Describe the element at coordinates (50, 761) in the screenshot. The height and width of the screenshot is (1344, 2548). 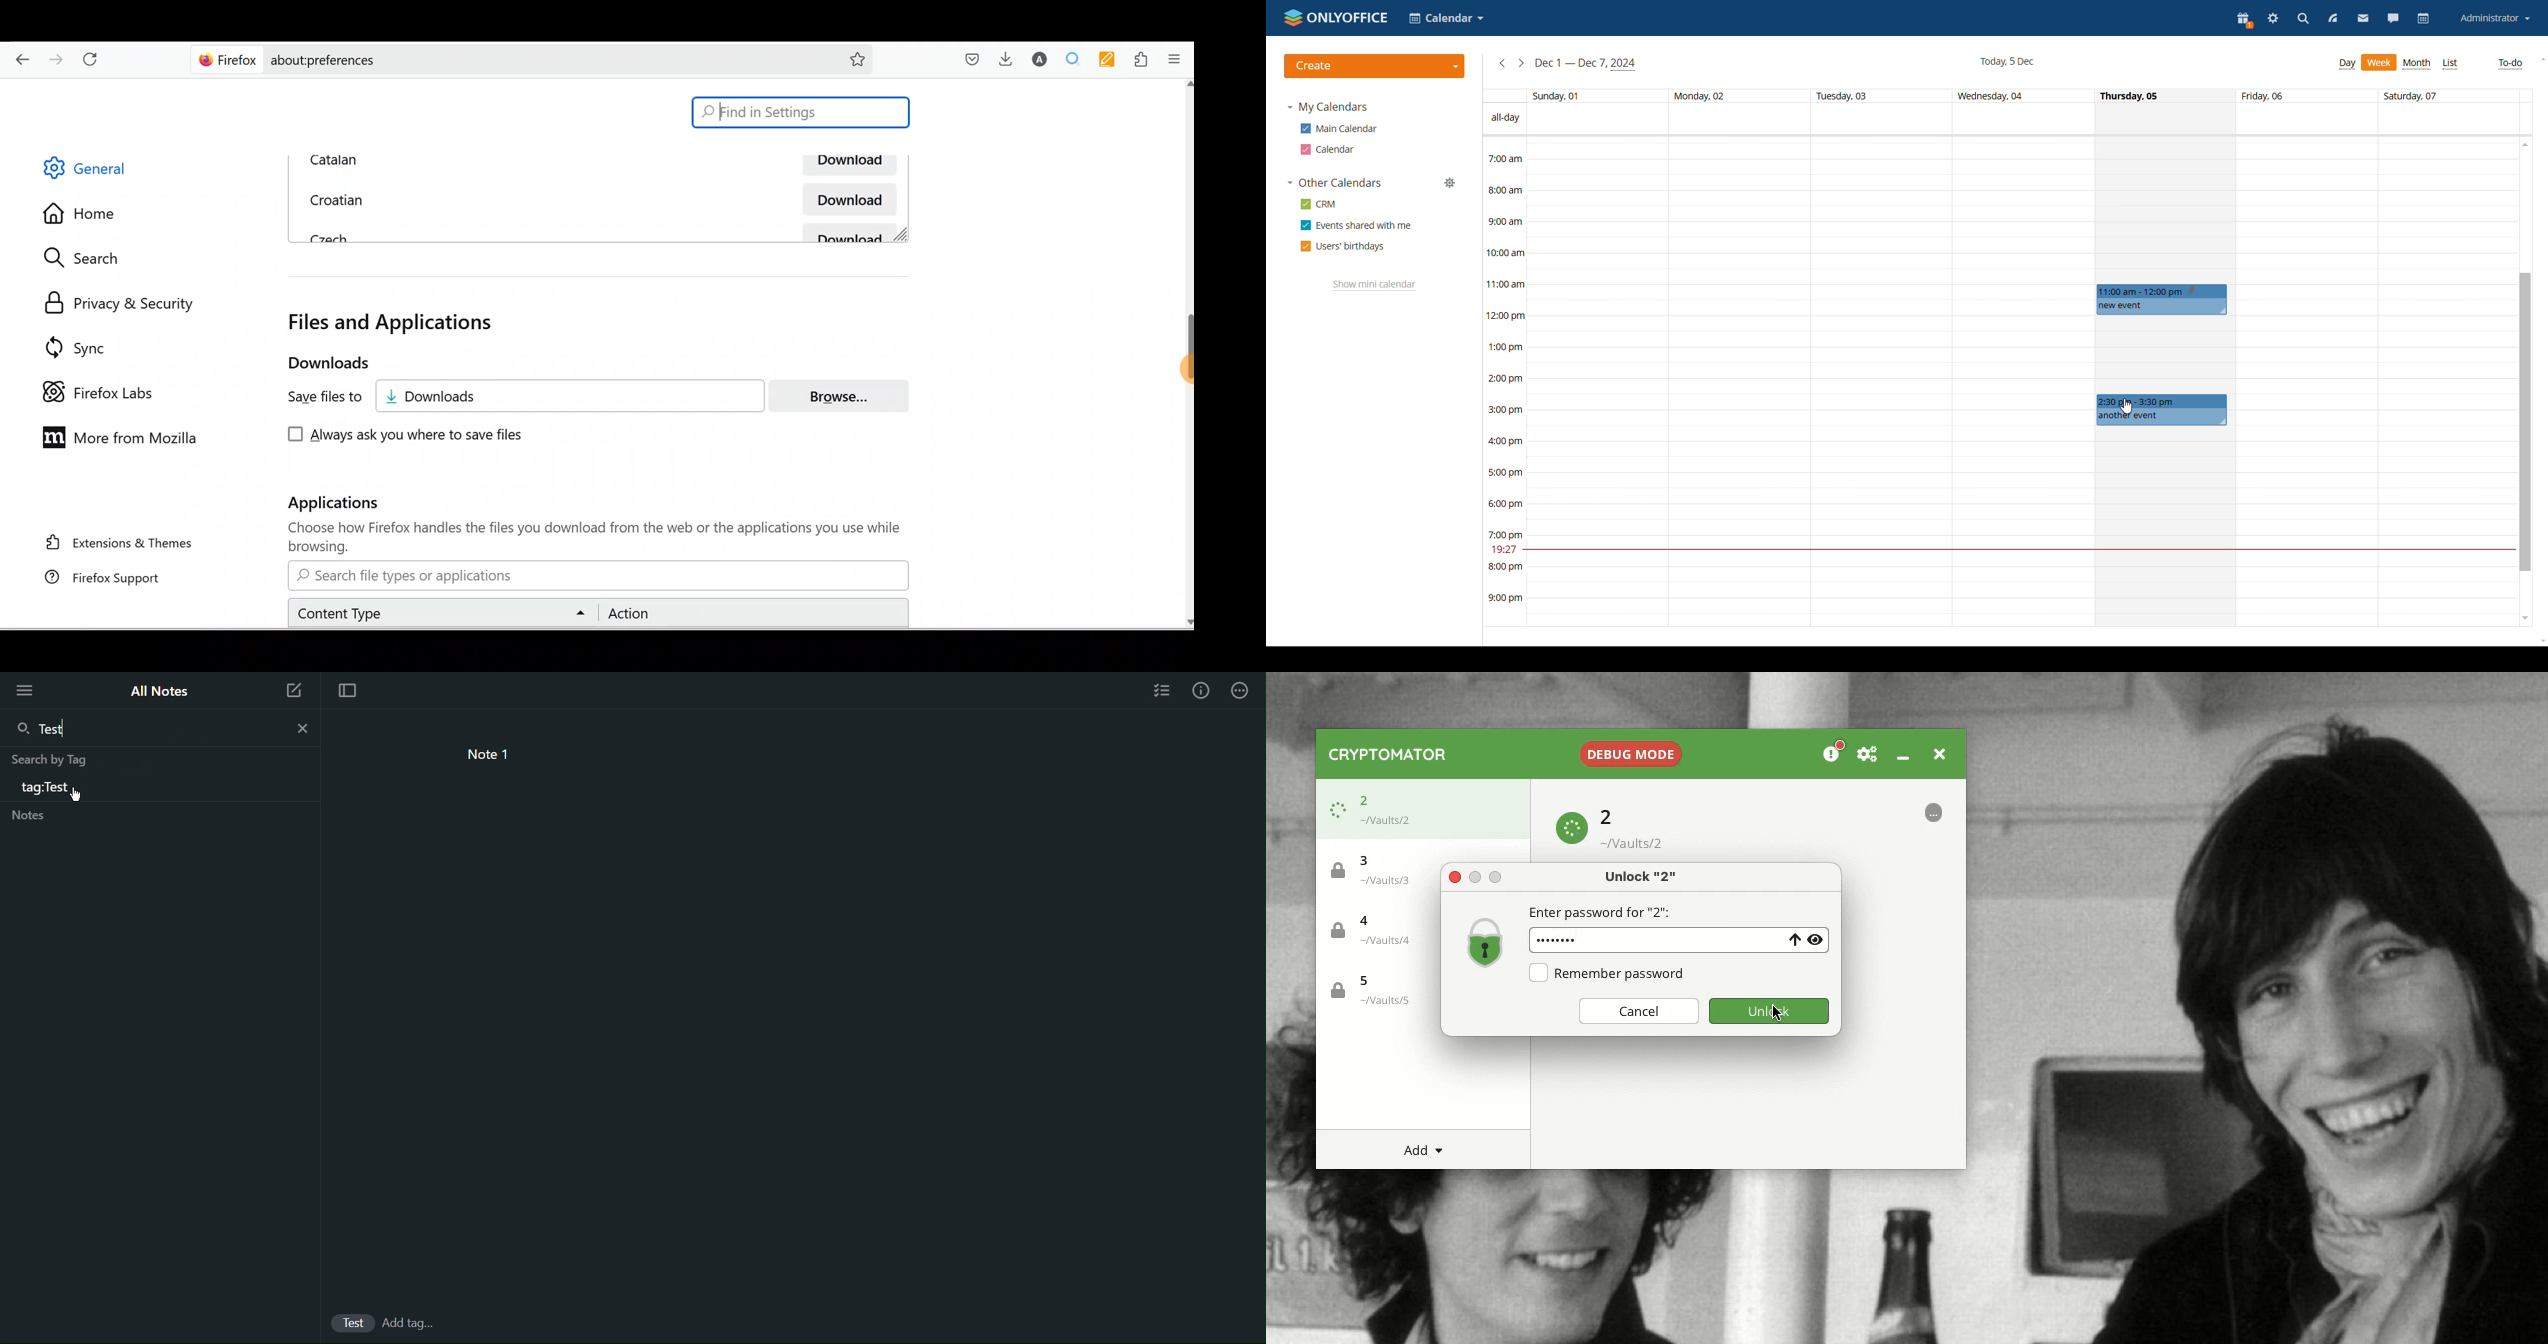
I see `Search by Tag` at that location.